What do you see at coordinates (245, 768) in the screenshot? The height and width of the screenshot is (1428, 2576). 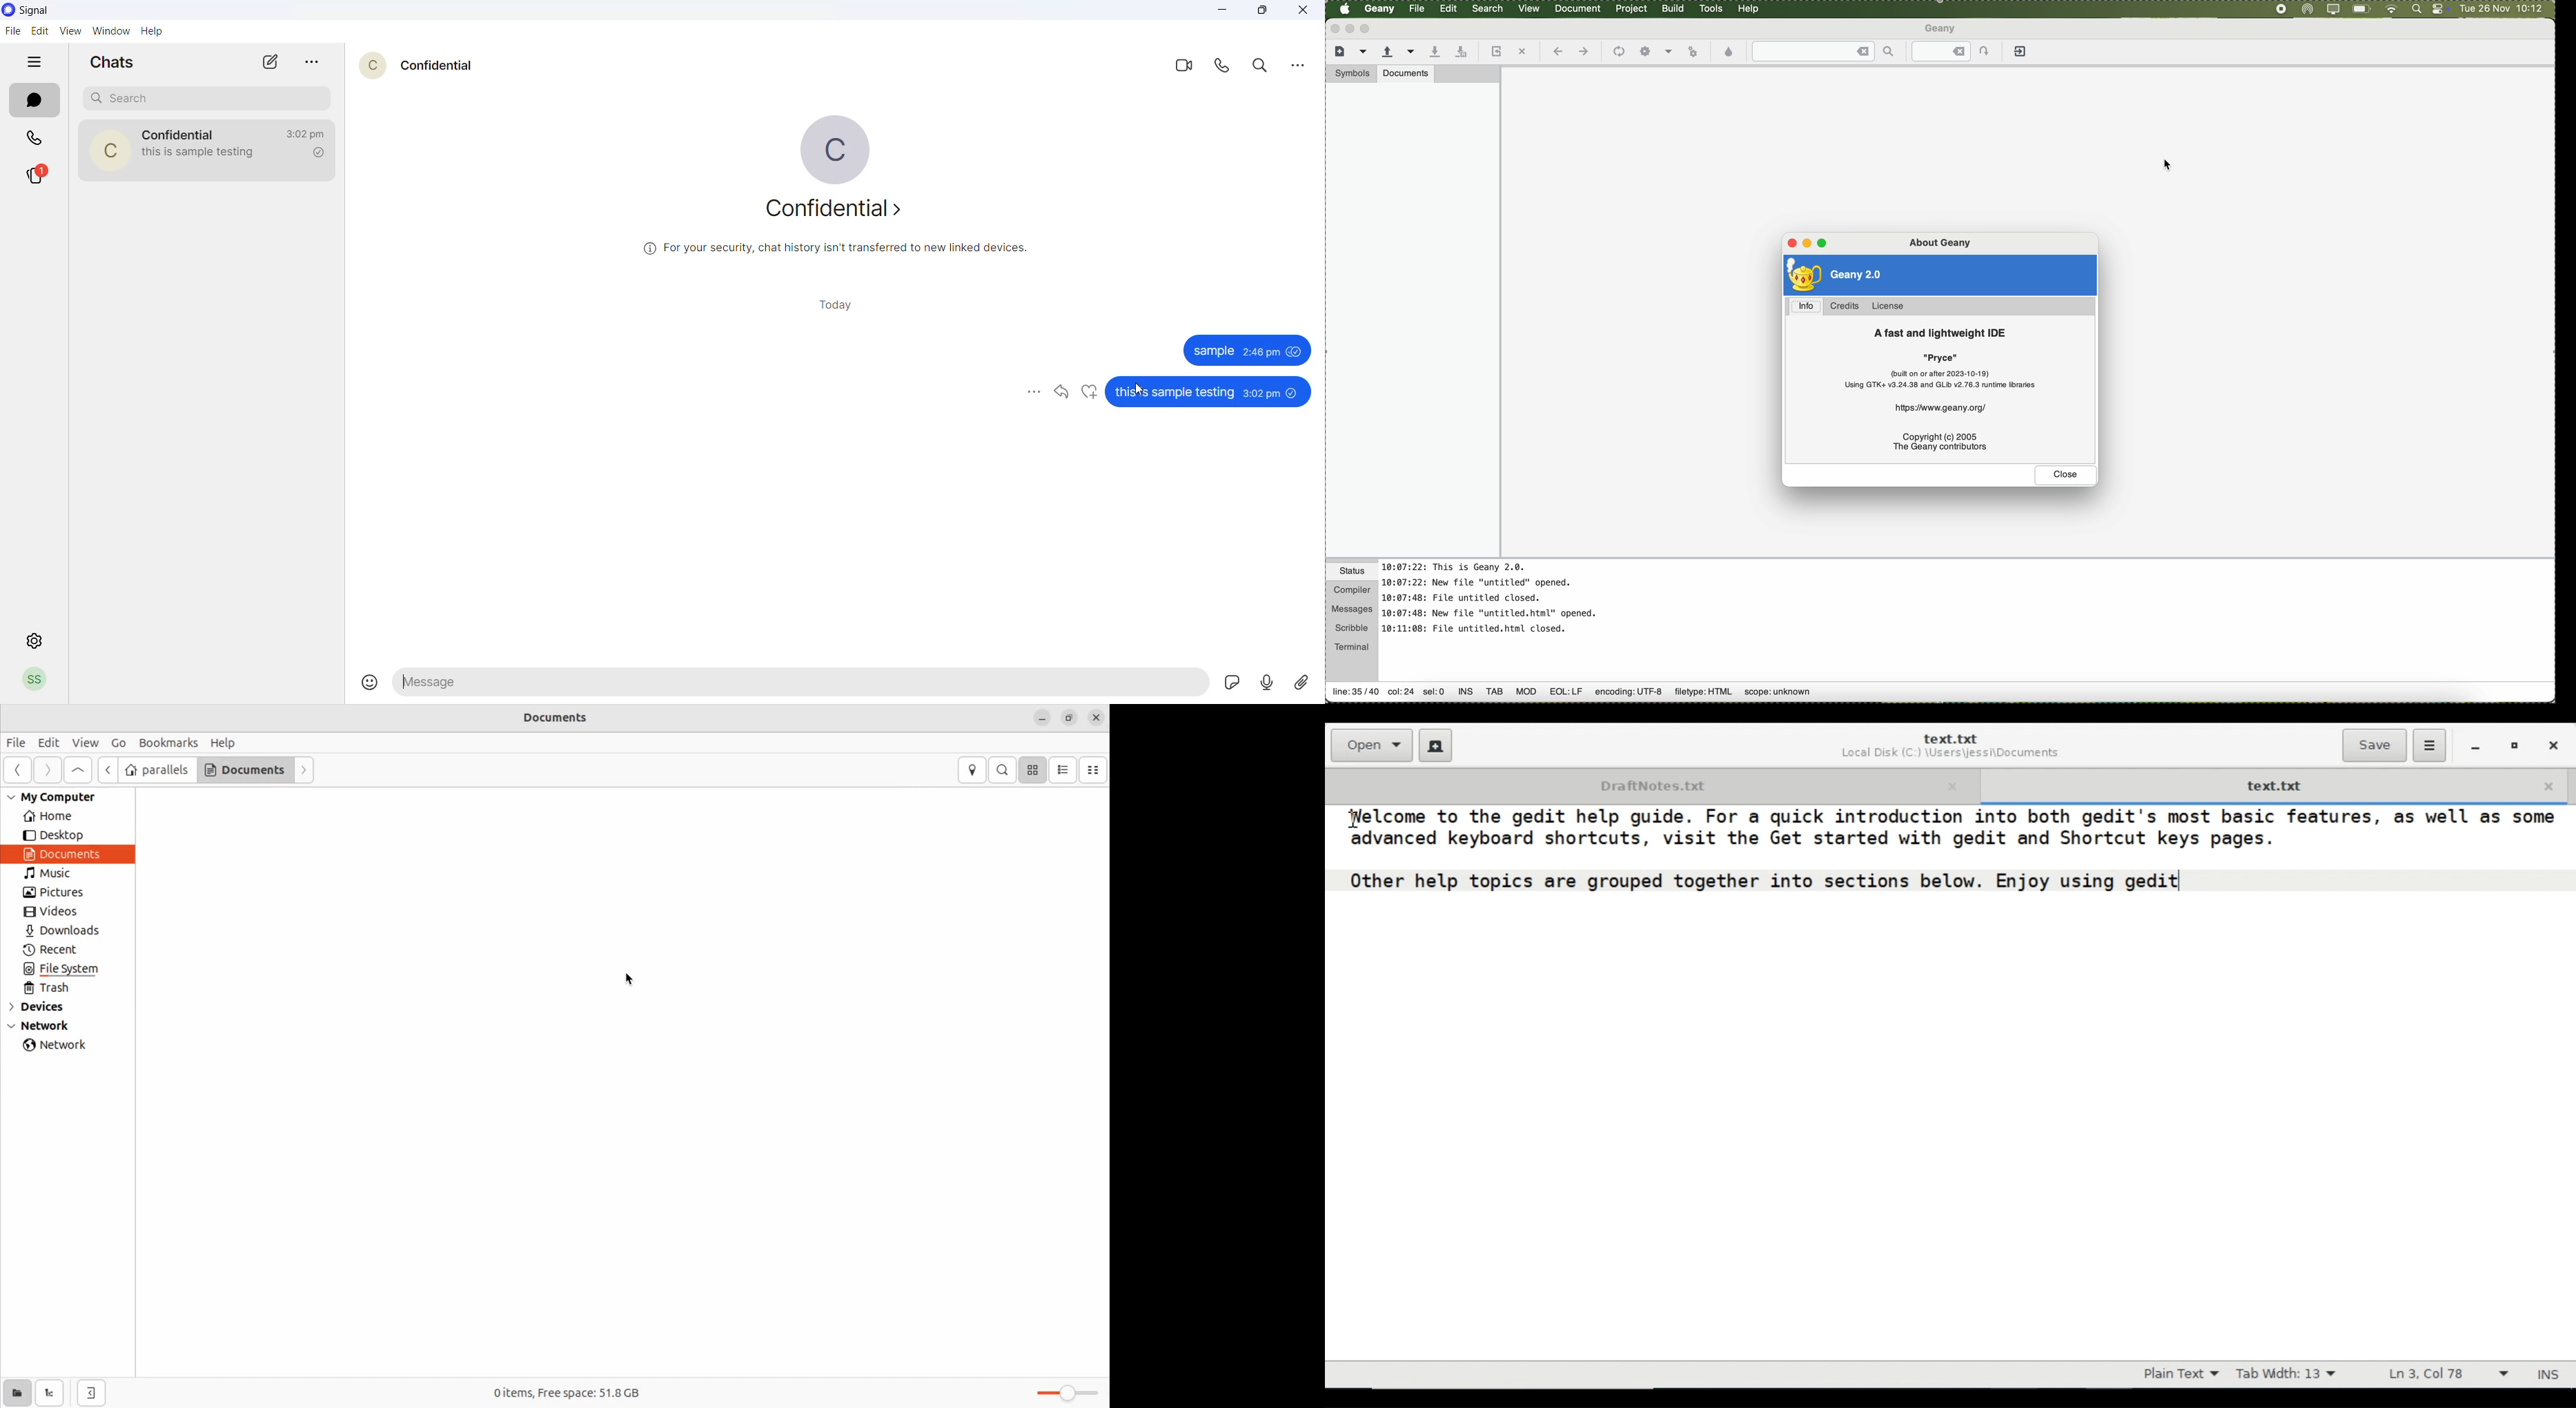 I see `Documents` at bounding box center [245, 768].